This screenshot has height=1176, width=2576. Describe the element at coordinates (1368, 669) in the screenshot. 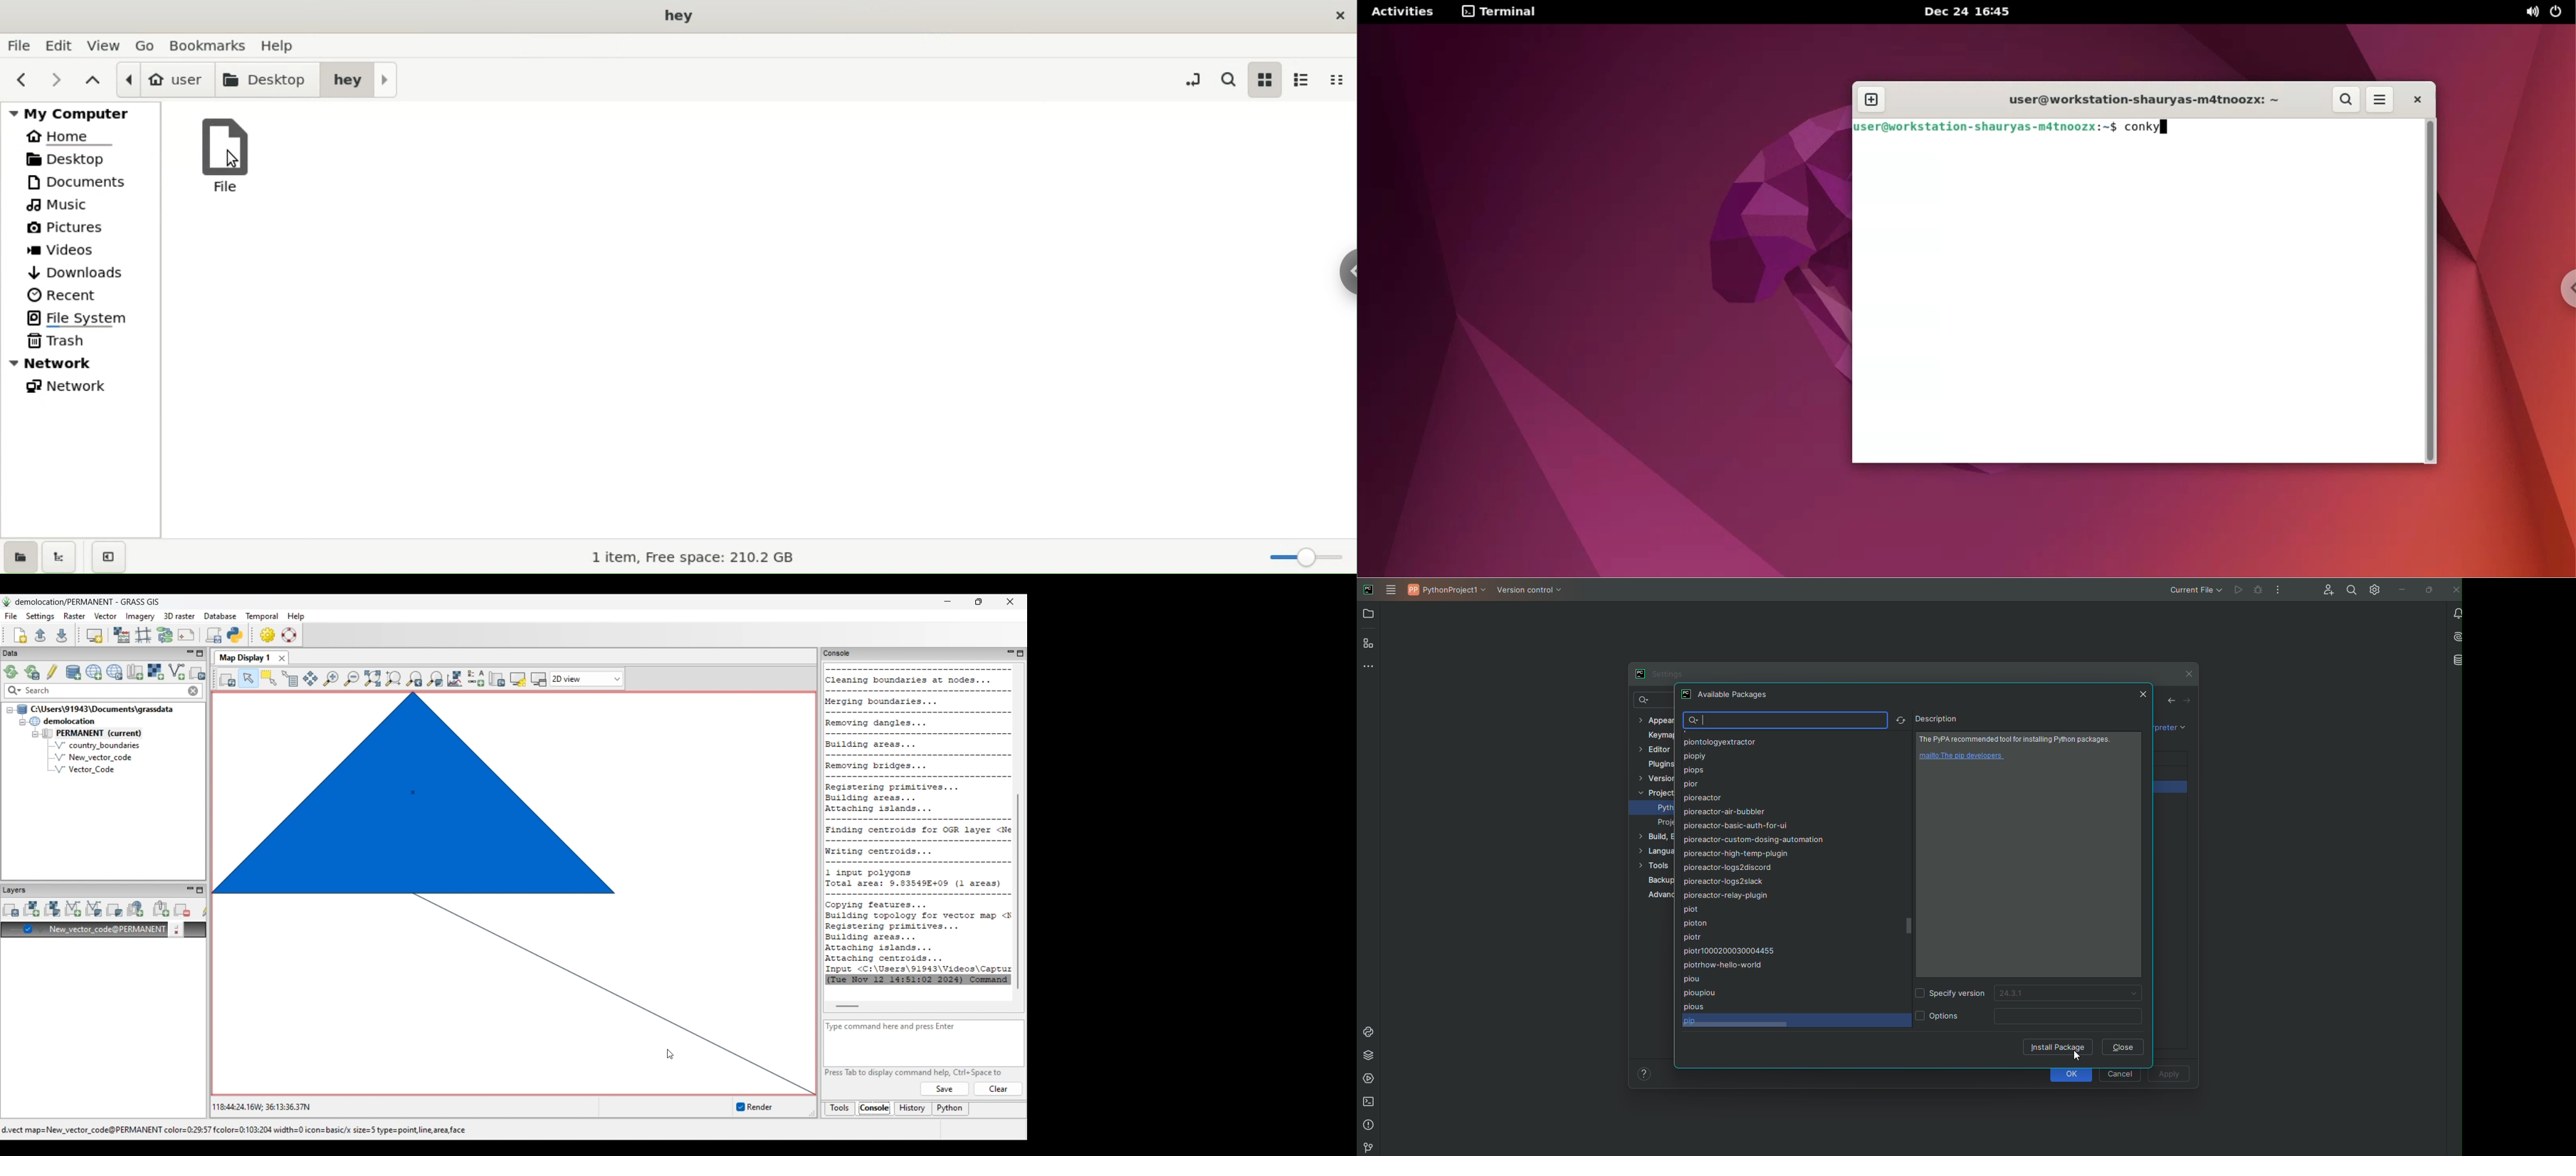

I see `More Tools` at that location.